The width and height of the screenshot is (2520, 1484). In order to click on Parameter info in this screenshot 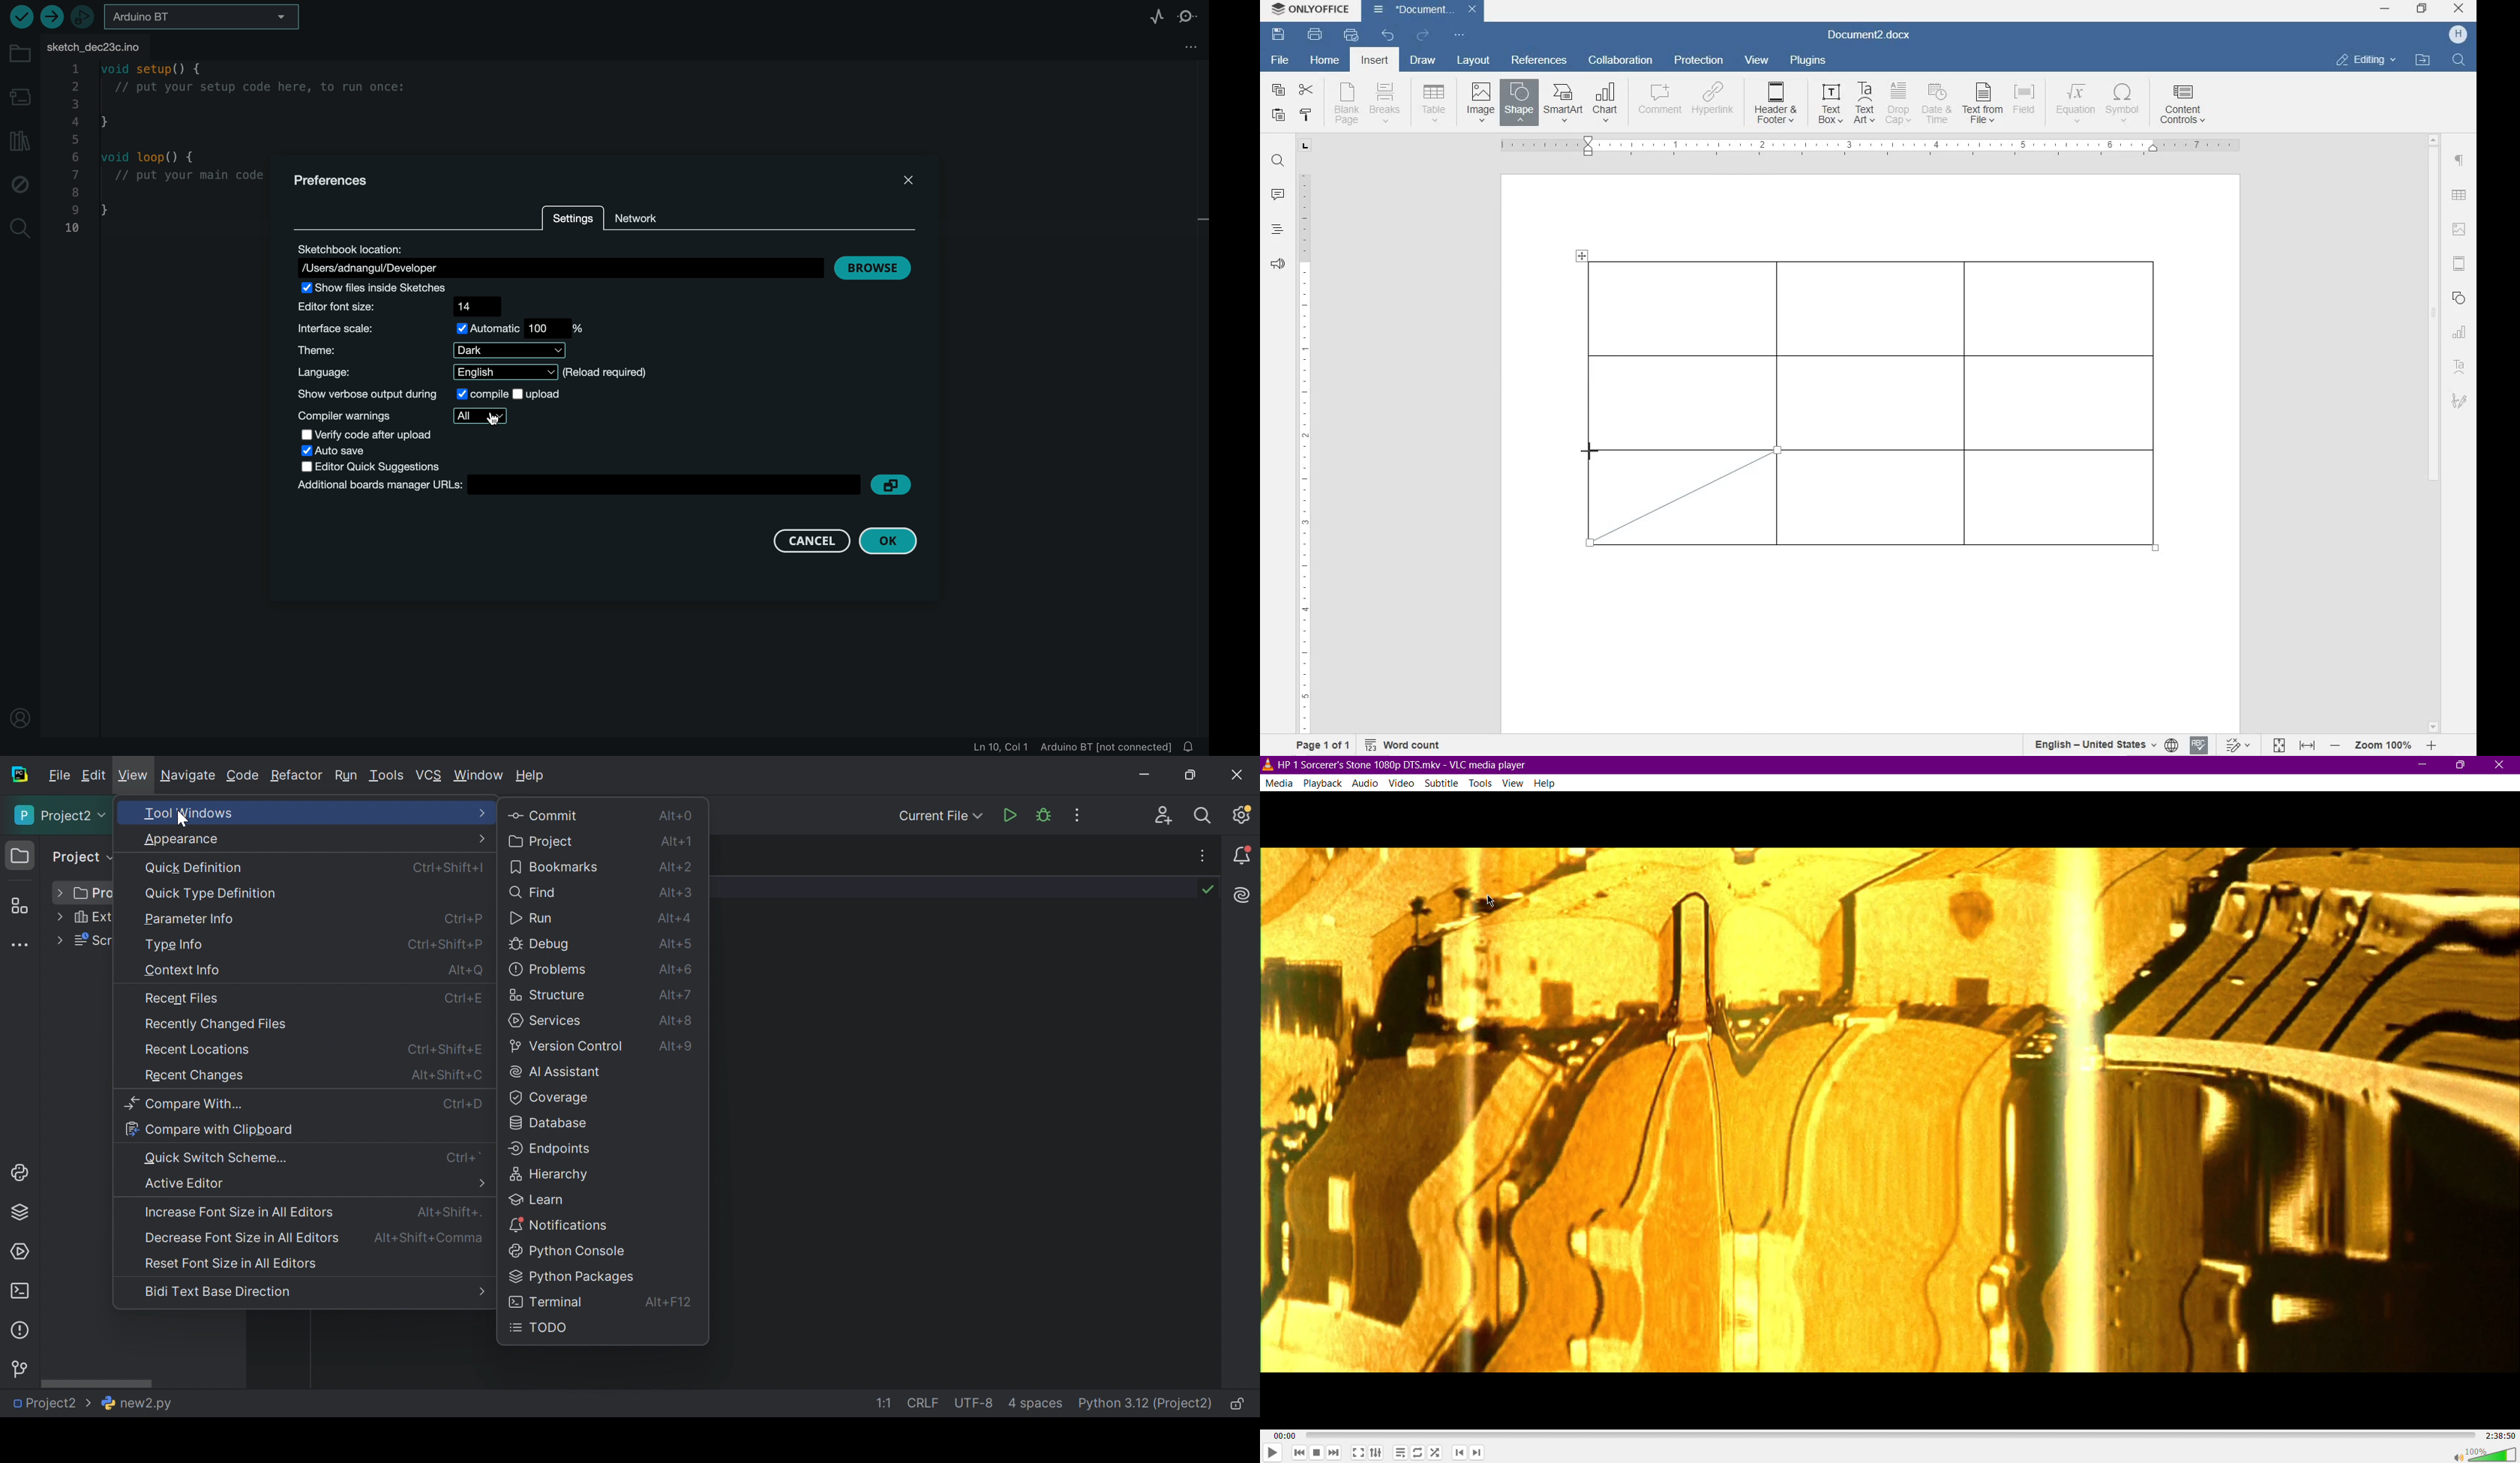, I will do `click(192, 919)`.